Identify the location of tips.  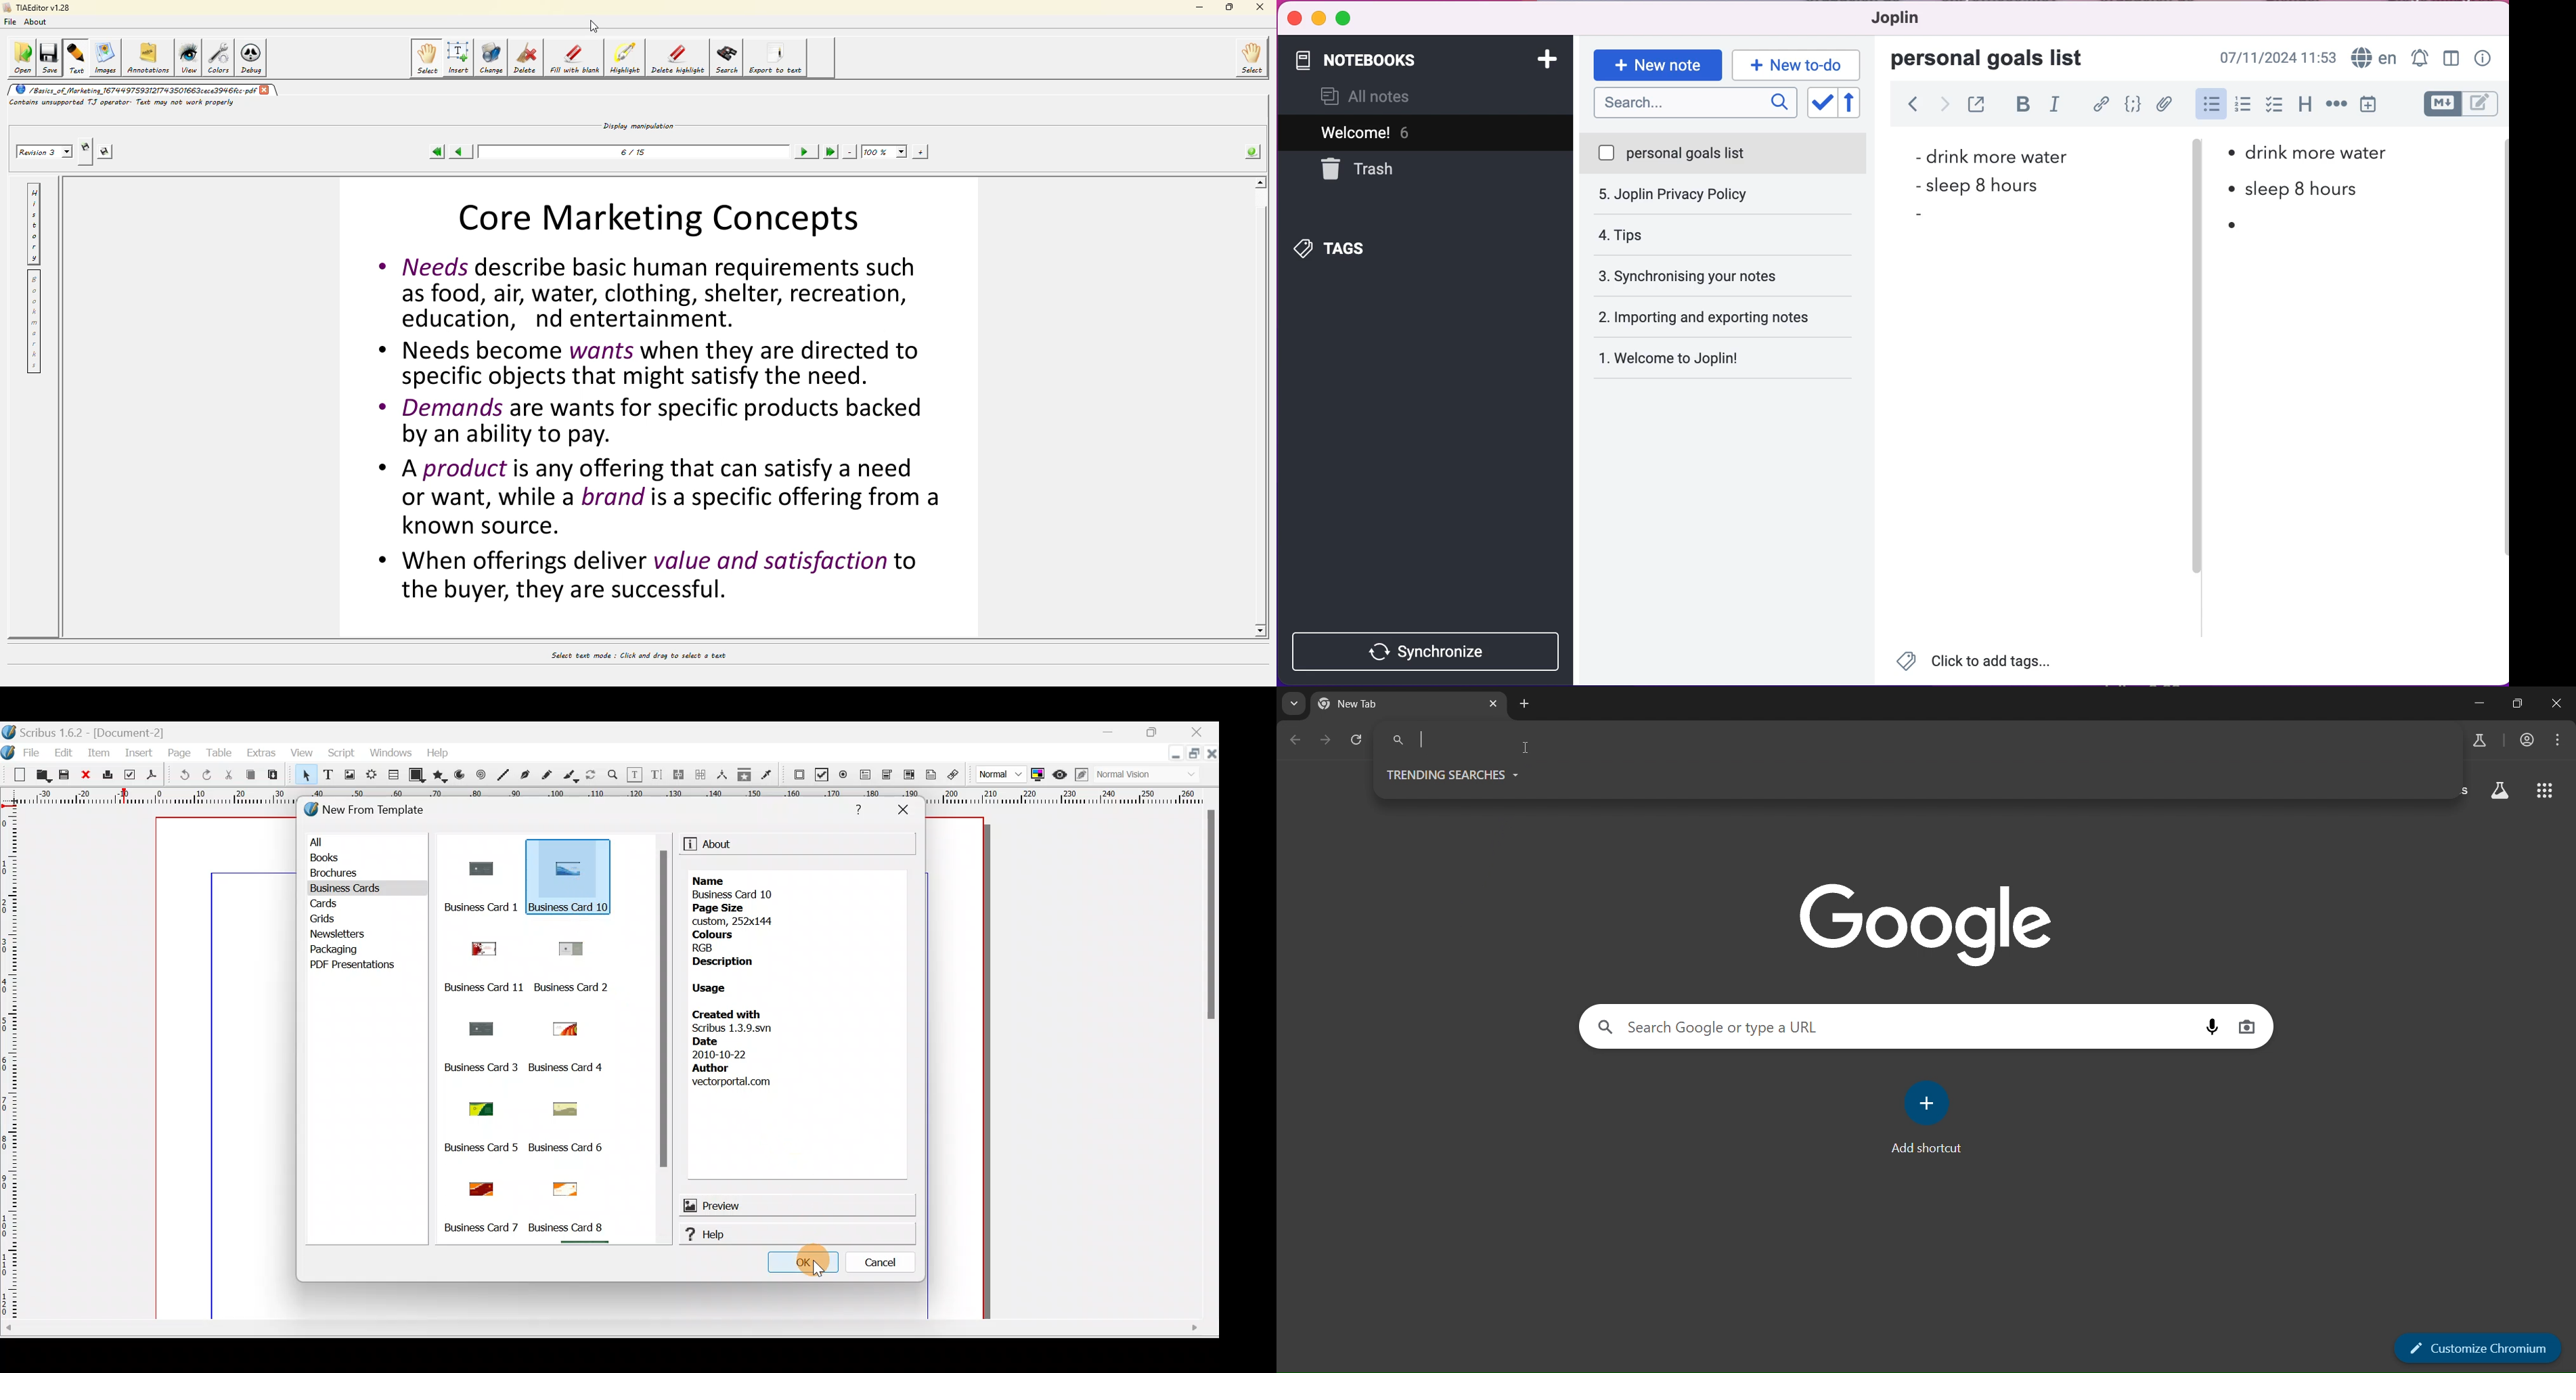
(1722, 195).